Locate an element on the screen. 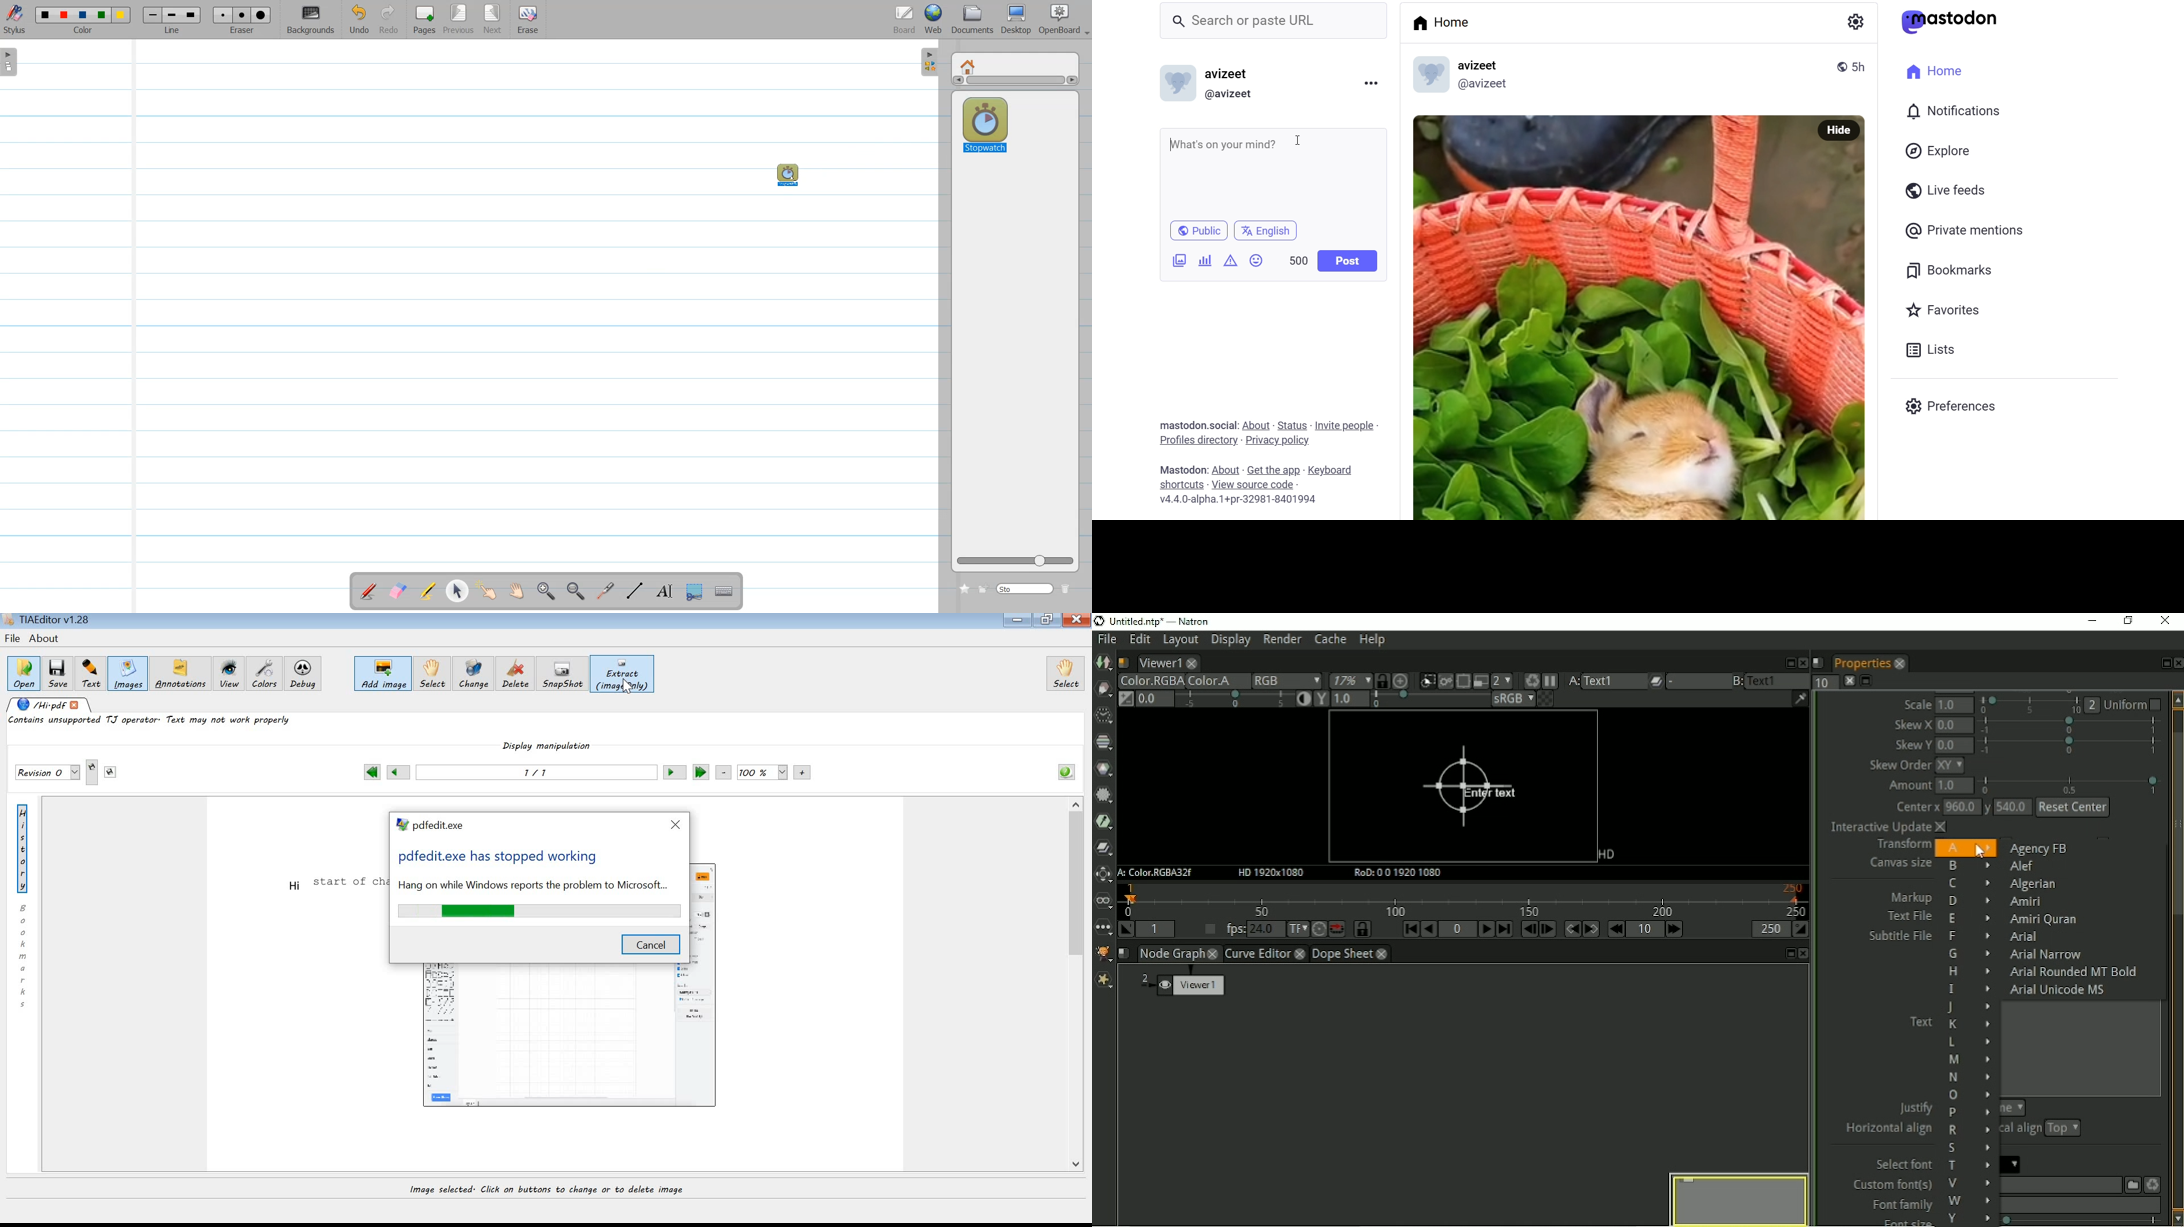 The image size is (2184, 1232). xy is located at coordinates (1955, 766).